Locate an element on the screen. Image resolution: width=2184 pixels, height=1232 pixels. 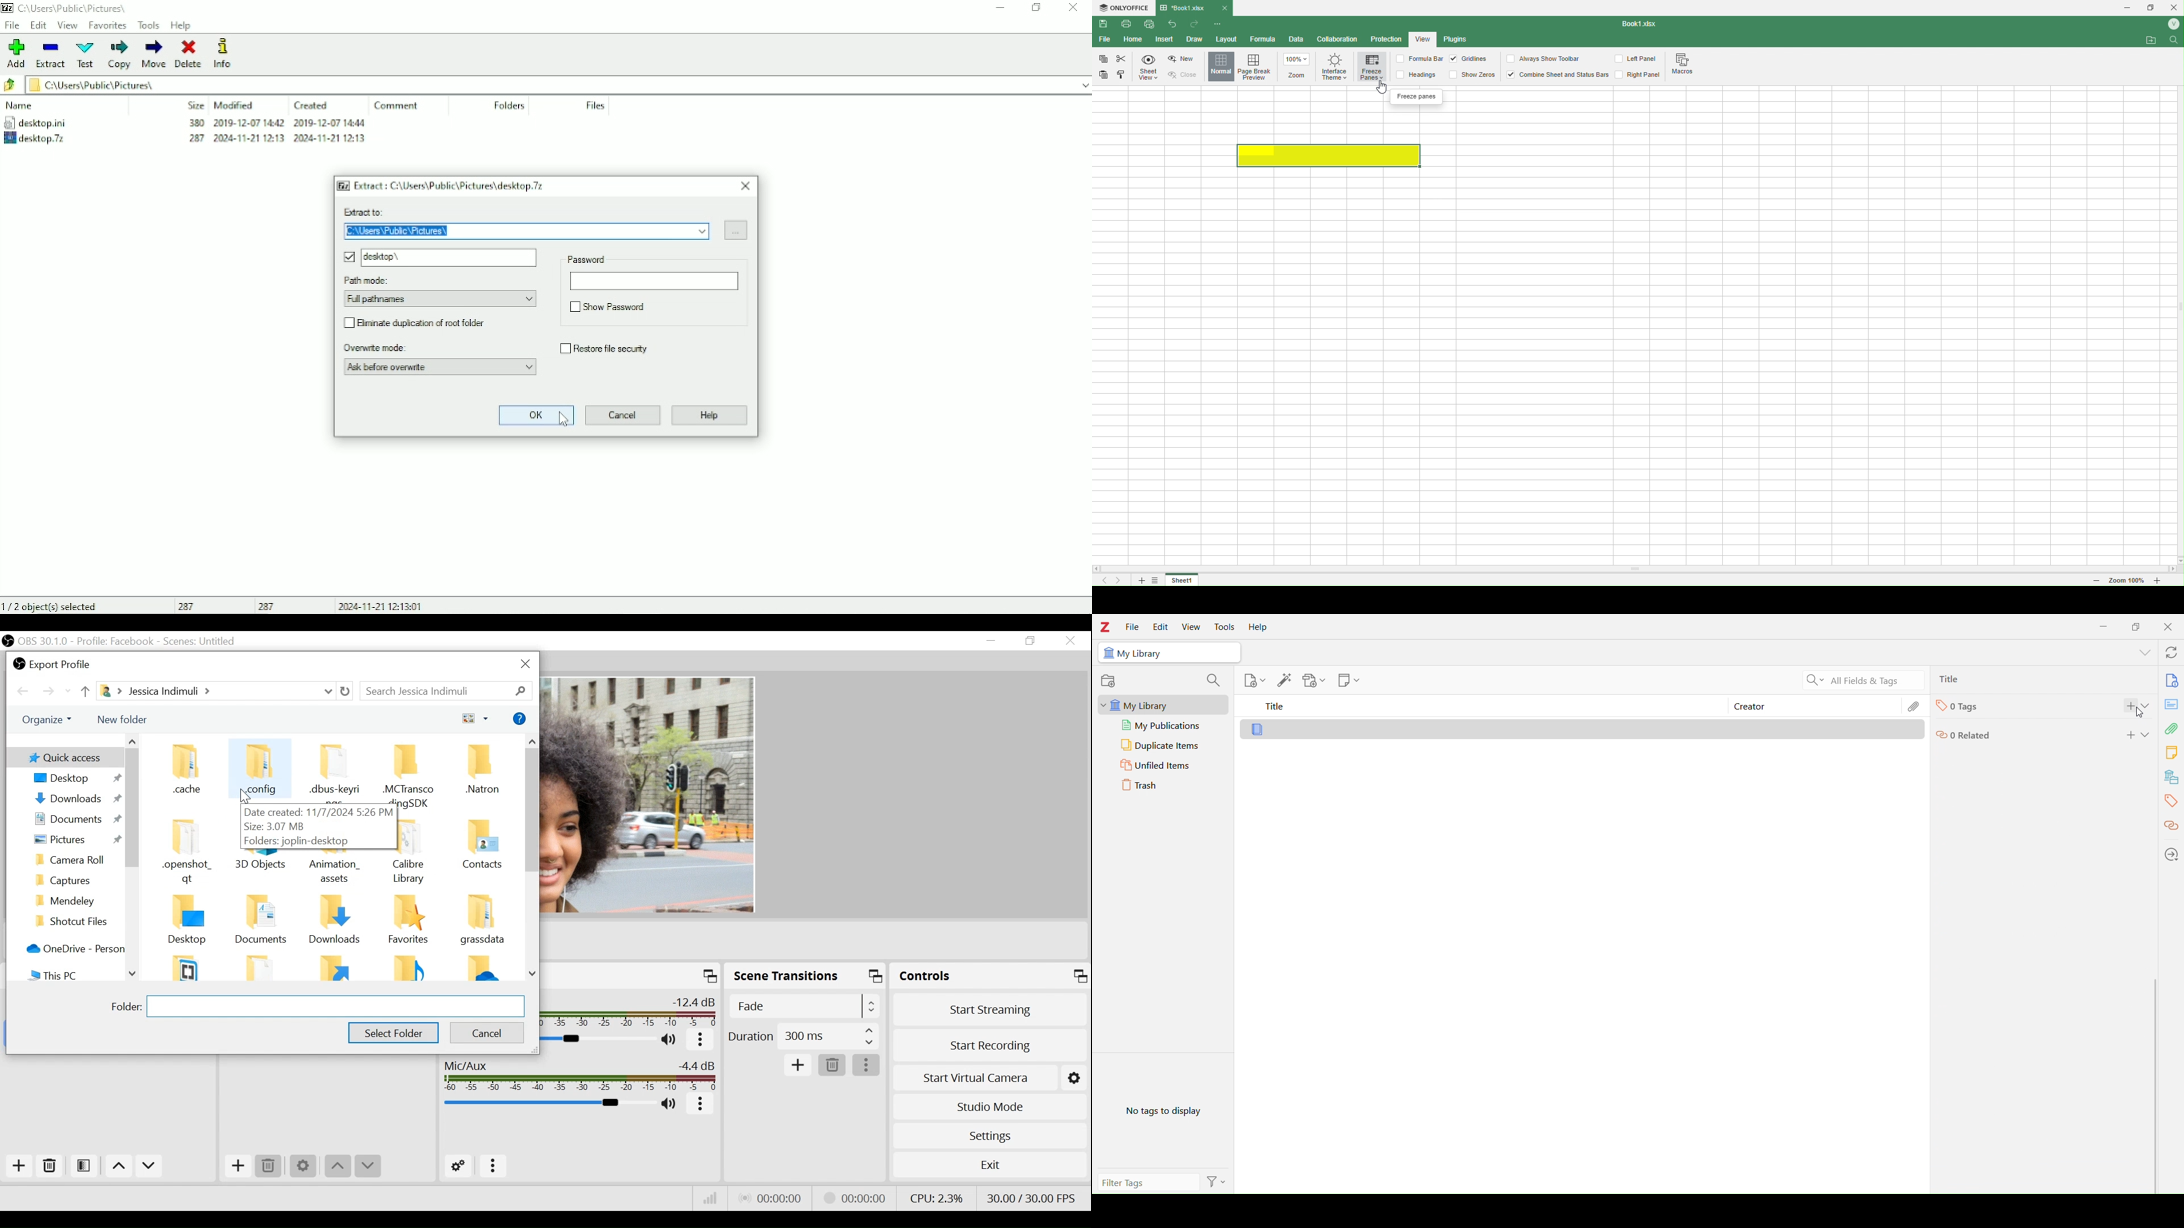
Move up is located at coordinates (119, 1166).